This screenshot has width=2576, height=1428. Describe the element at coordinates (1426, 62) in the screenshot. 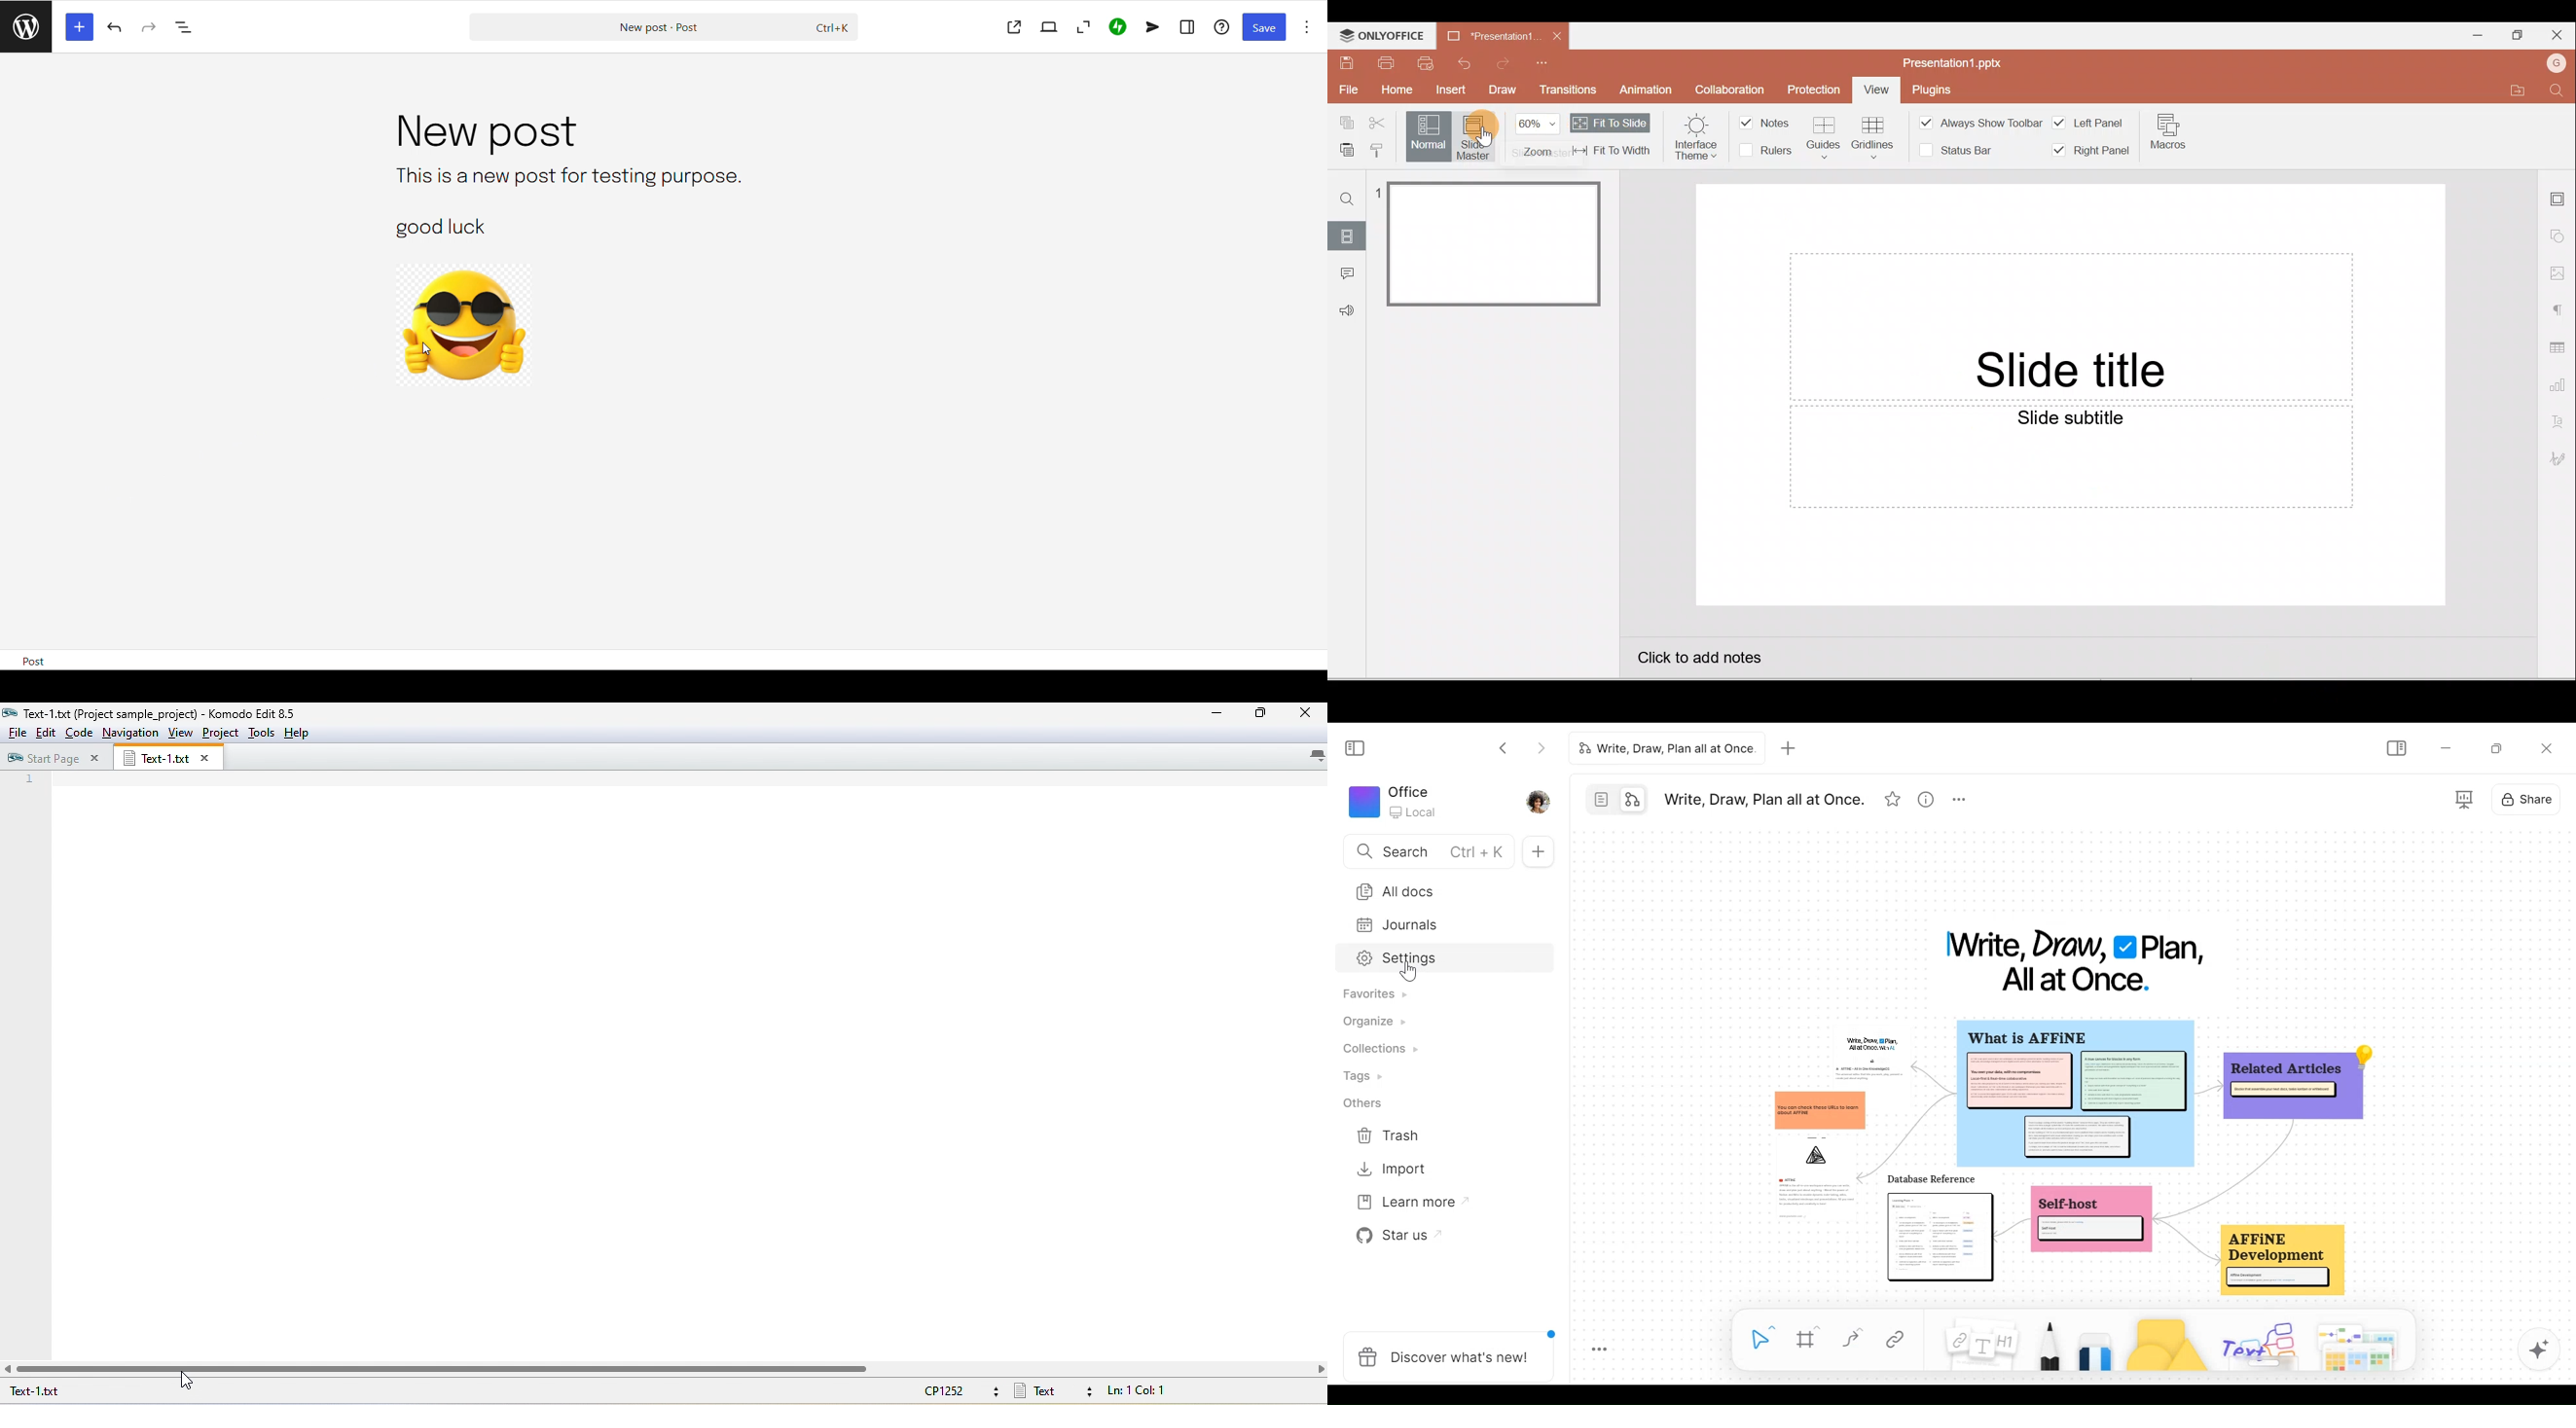

I see `Quick print` at that location.